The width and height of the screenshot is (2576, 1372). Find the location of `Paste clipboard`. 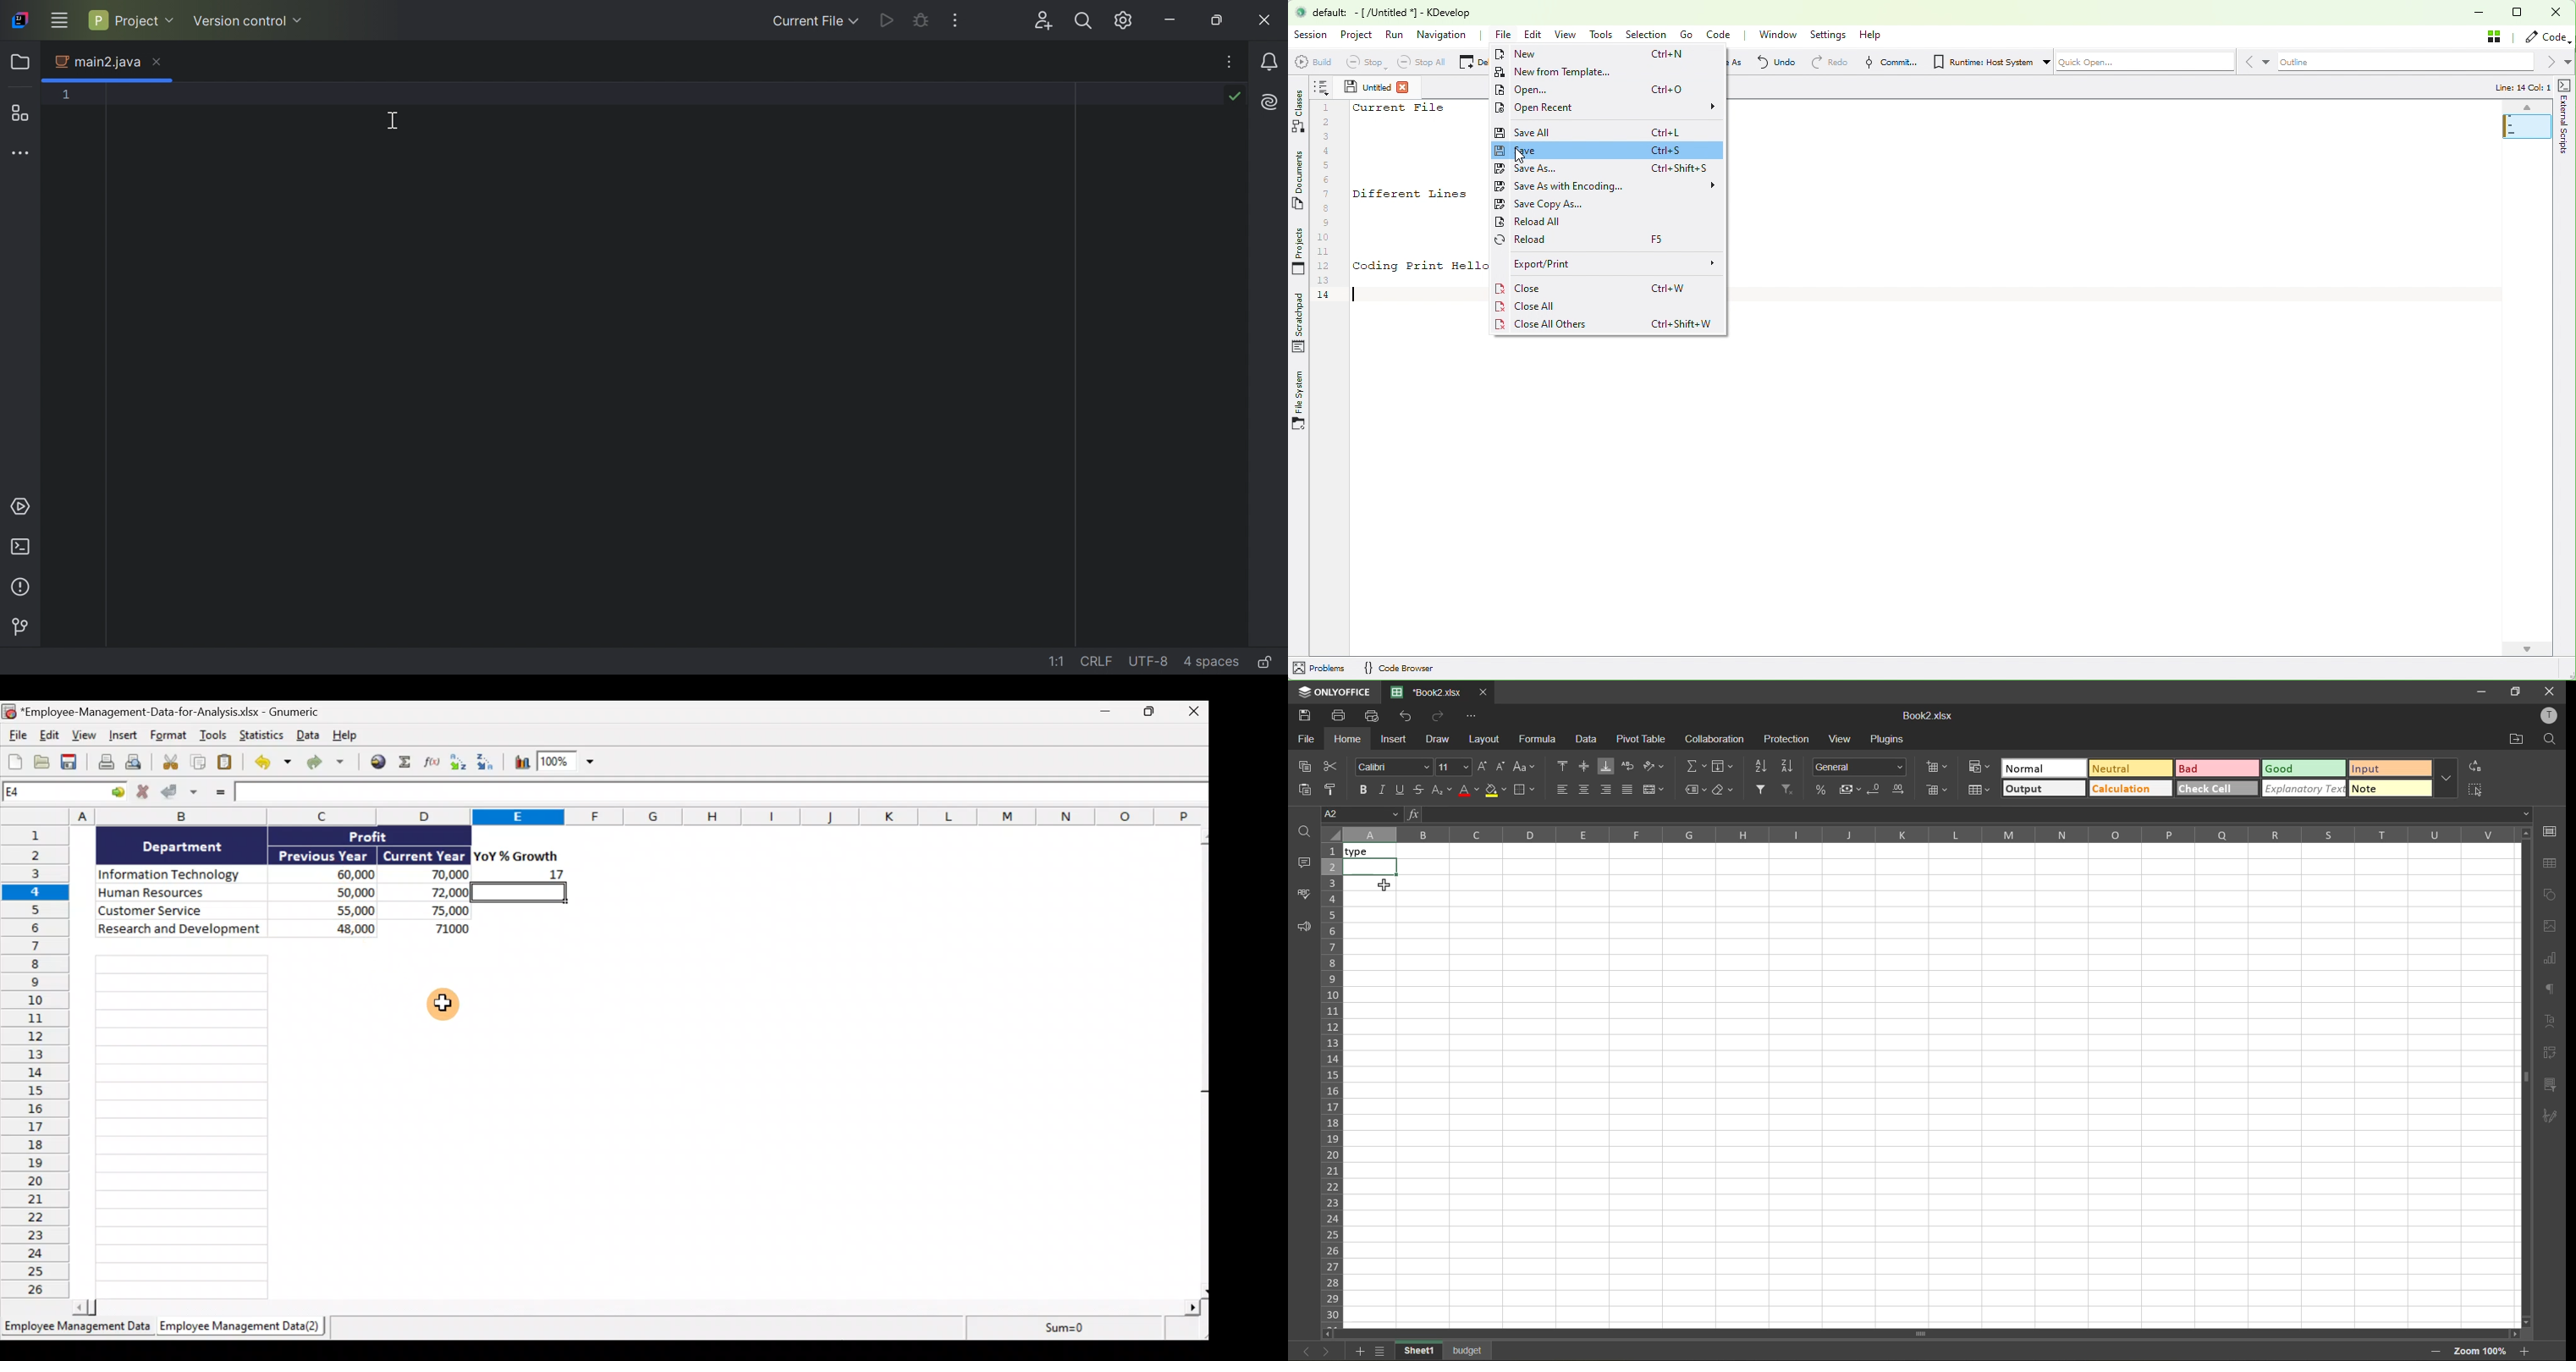

Paste clipboard is located at coordinates (227, 763).